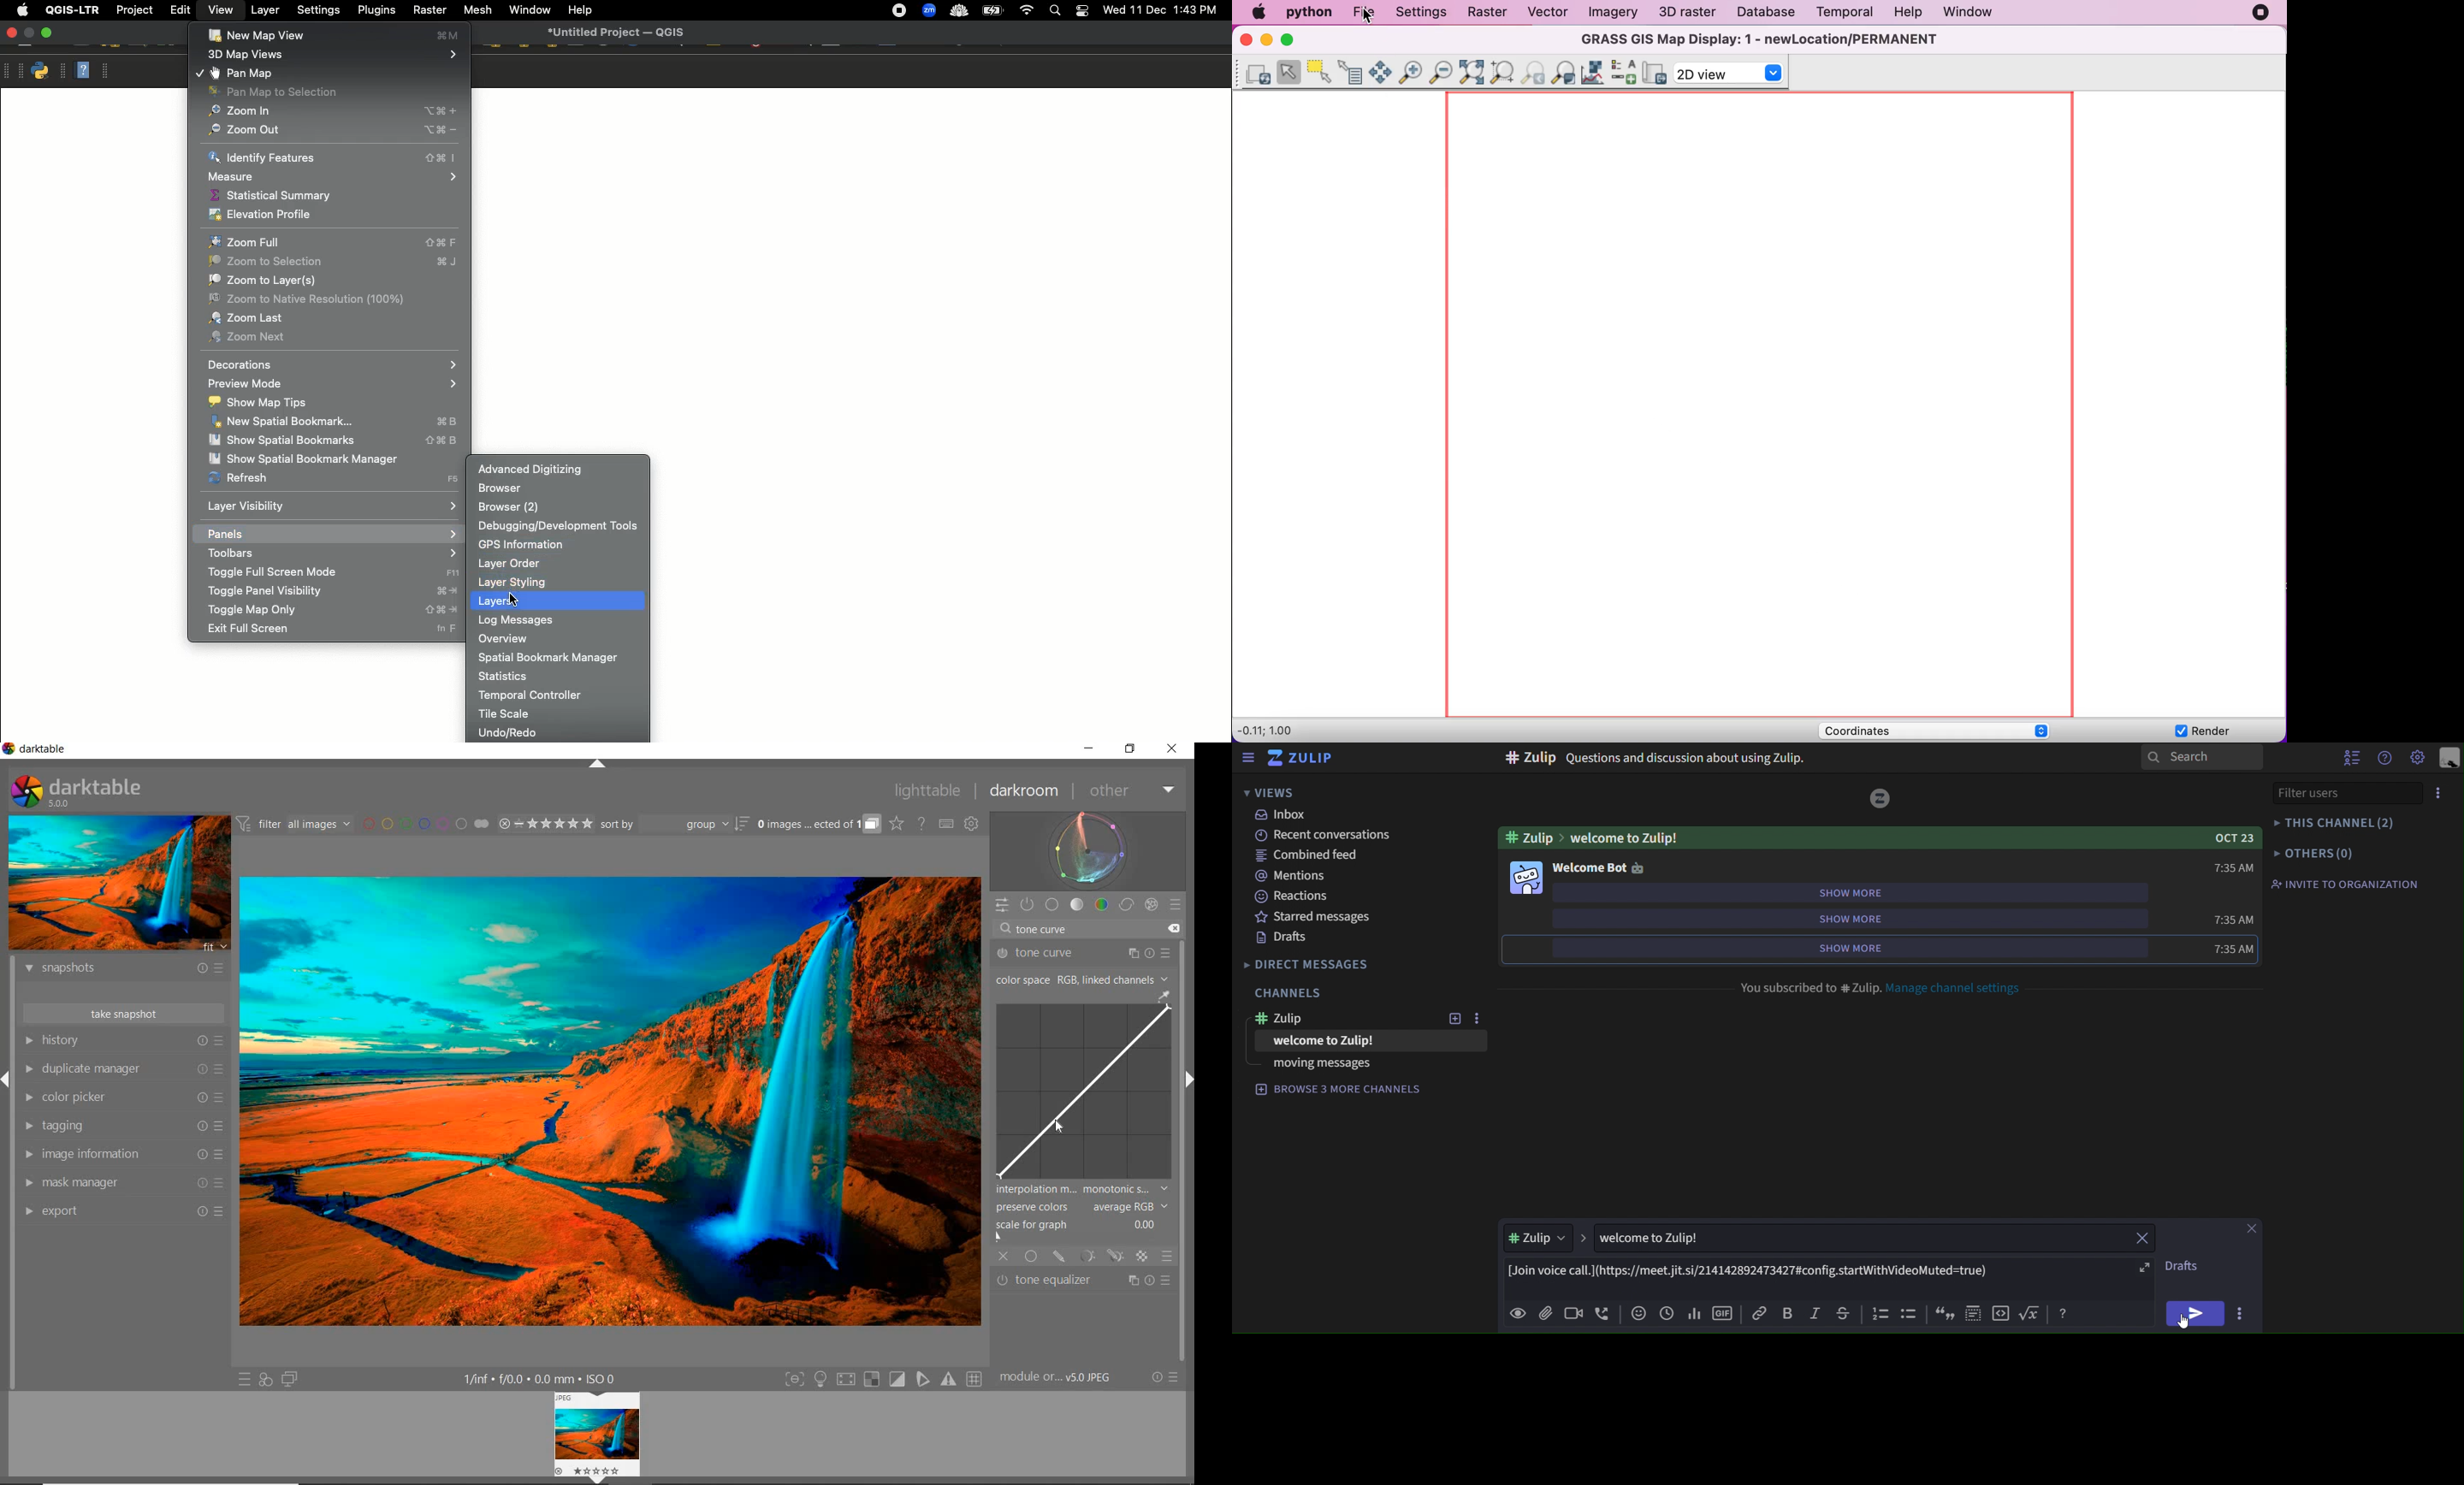 This screenshot has width=2464, height=1512. Describe the element at coordinates (1188, 1082) in the screenshot. I see `Expand/Collapse` at that location.